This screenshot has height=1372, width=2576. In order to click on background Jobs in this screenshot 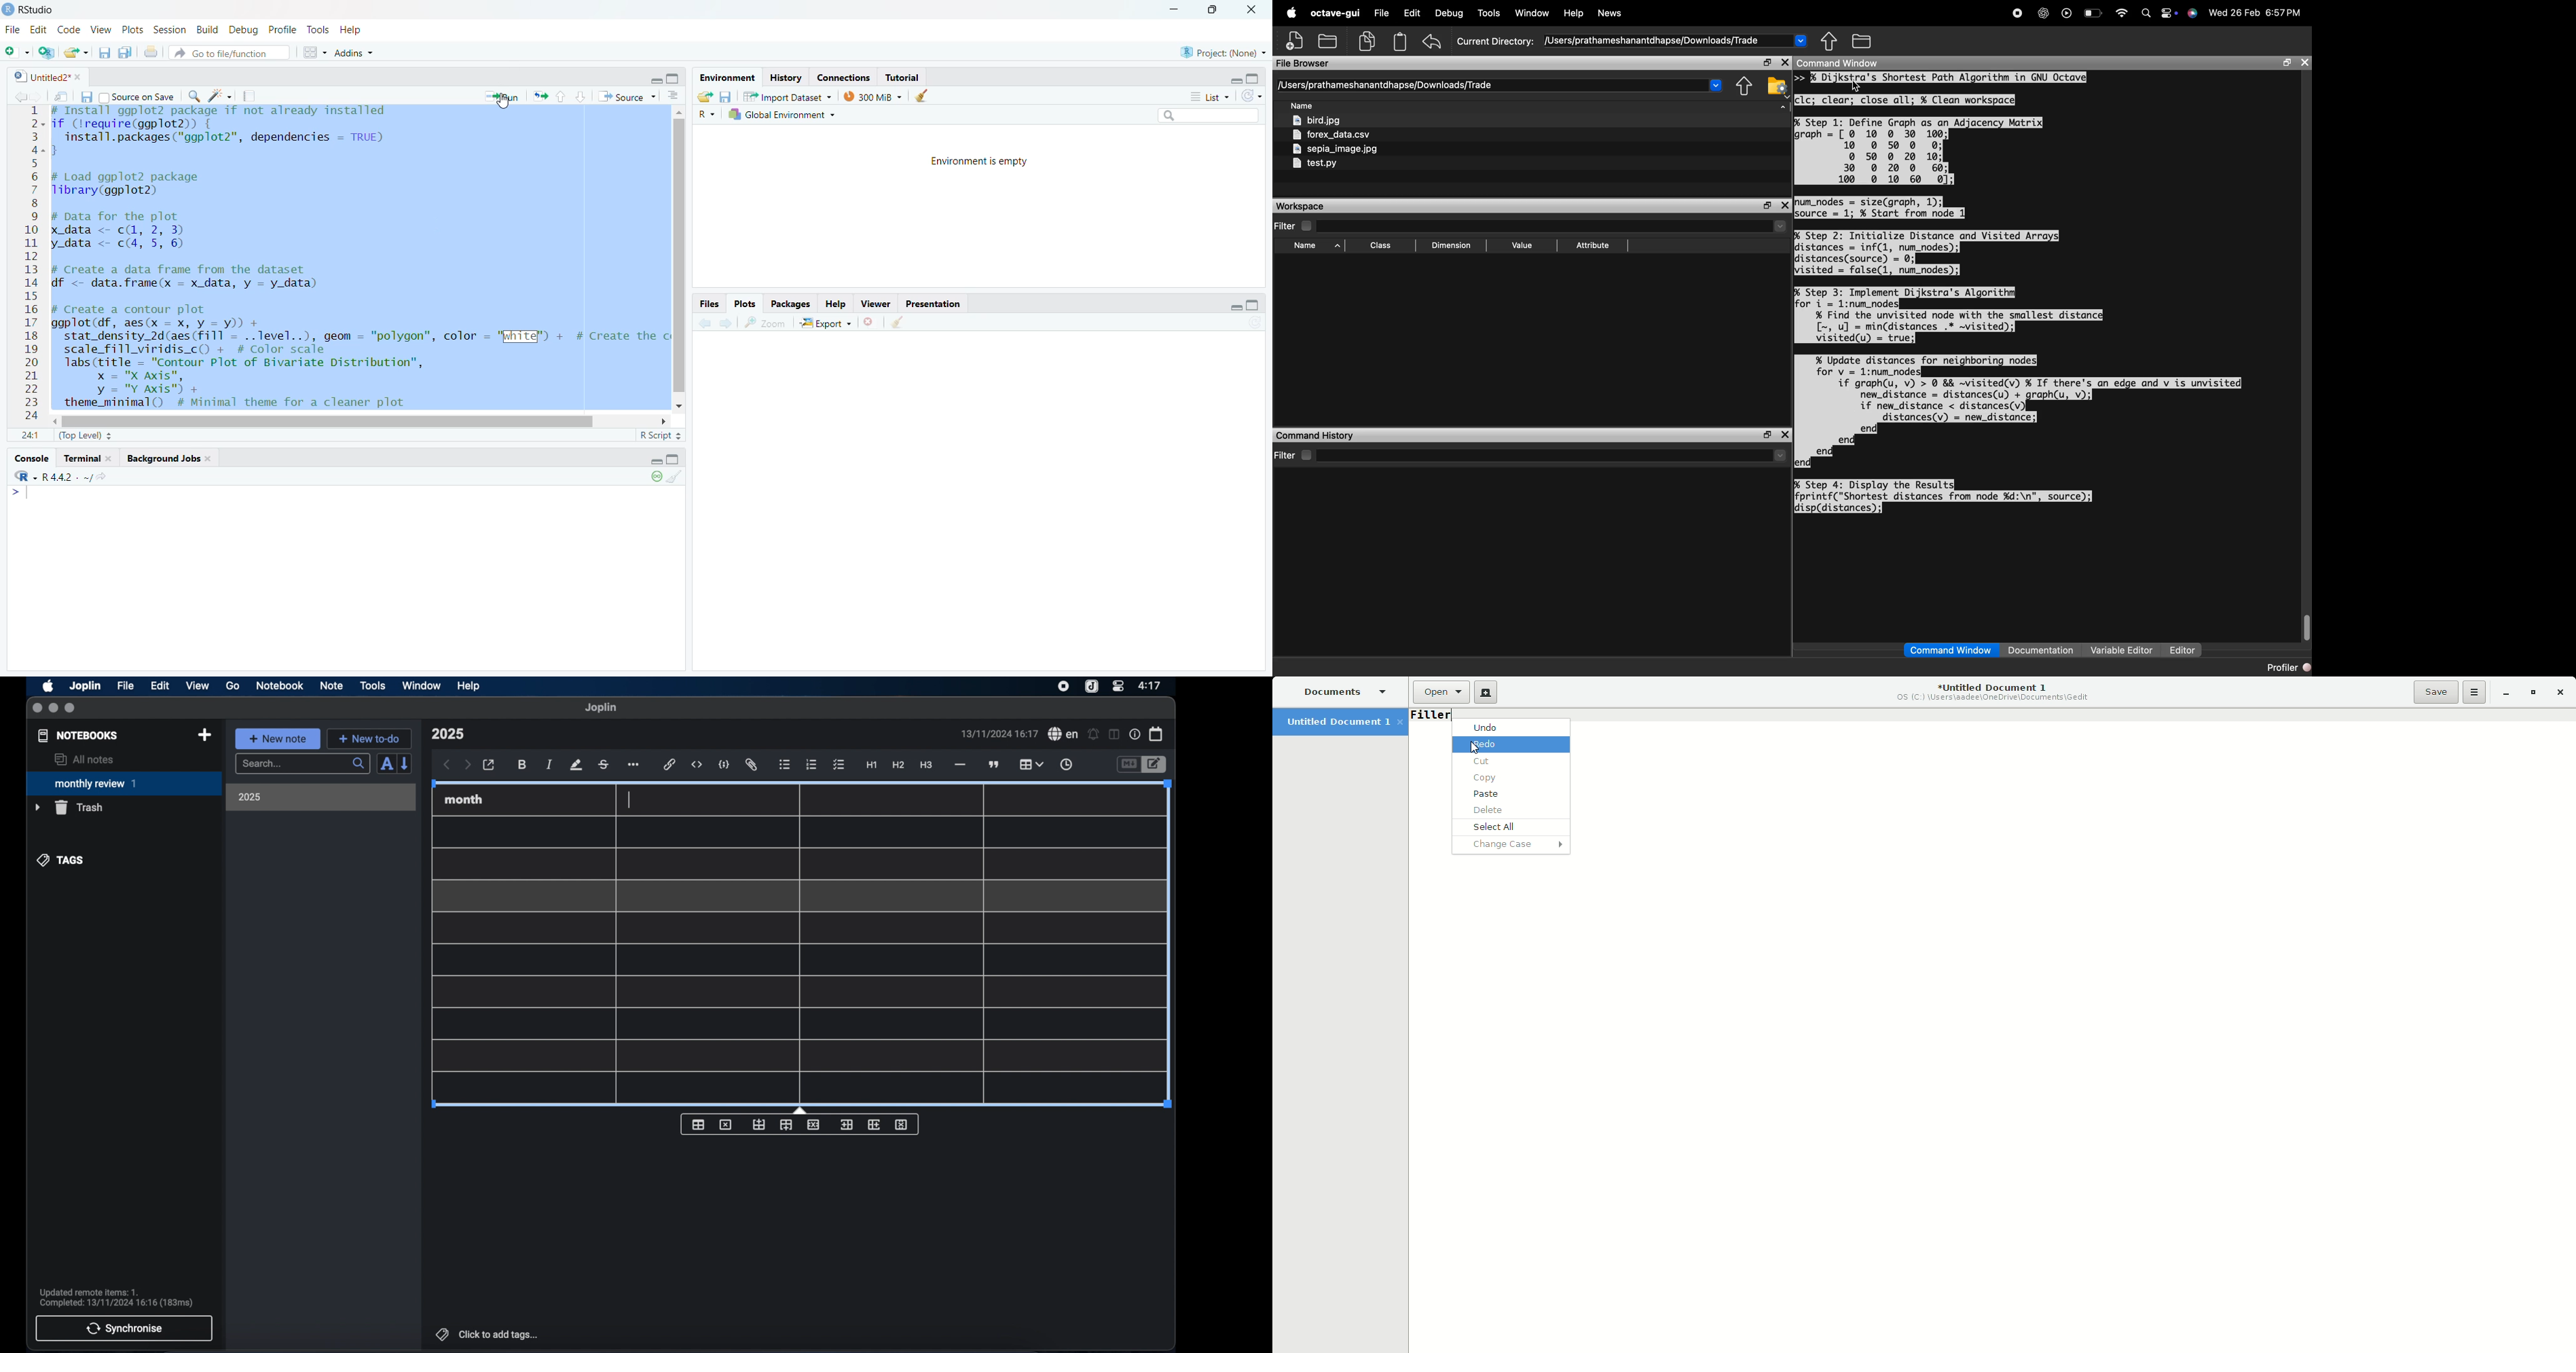, I will do `click(168, 460)`.